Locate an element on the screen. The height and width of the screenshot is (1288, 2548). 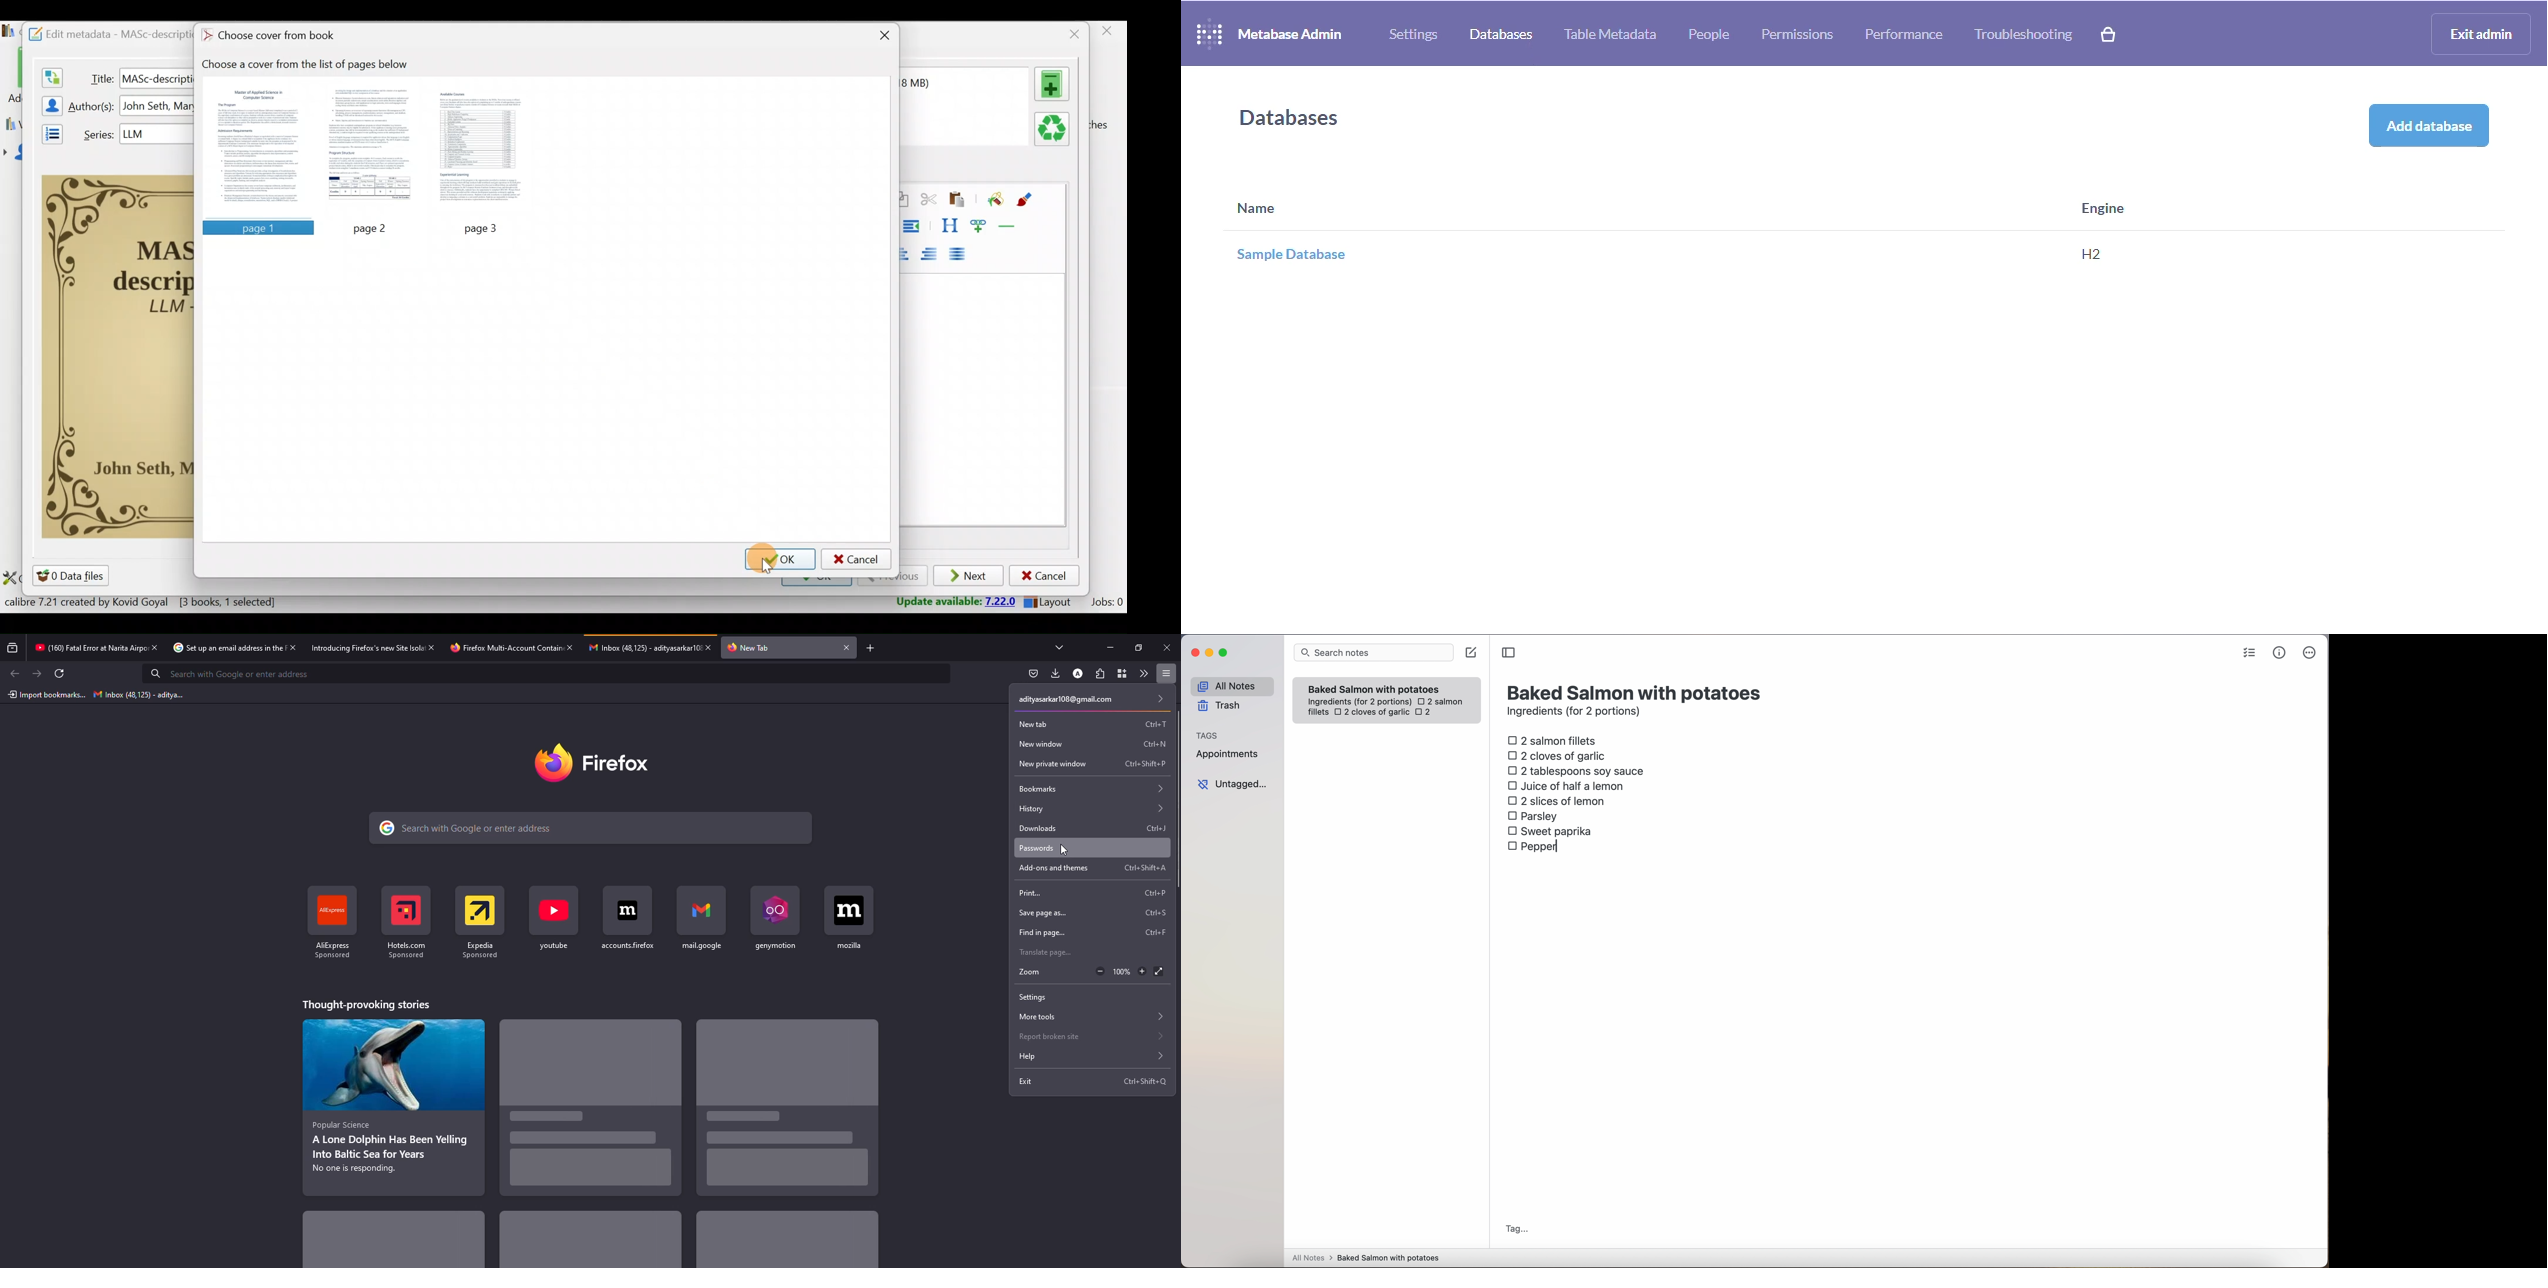
troubleshooting is located at coordinates (2022, 34).